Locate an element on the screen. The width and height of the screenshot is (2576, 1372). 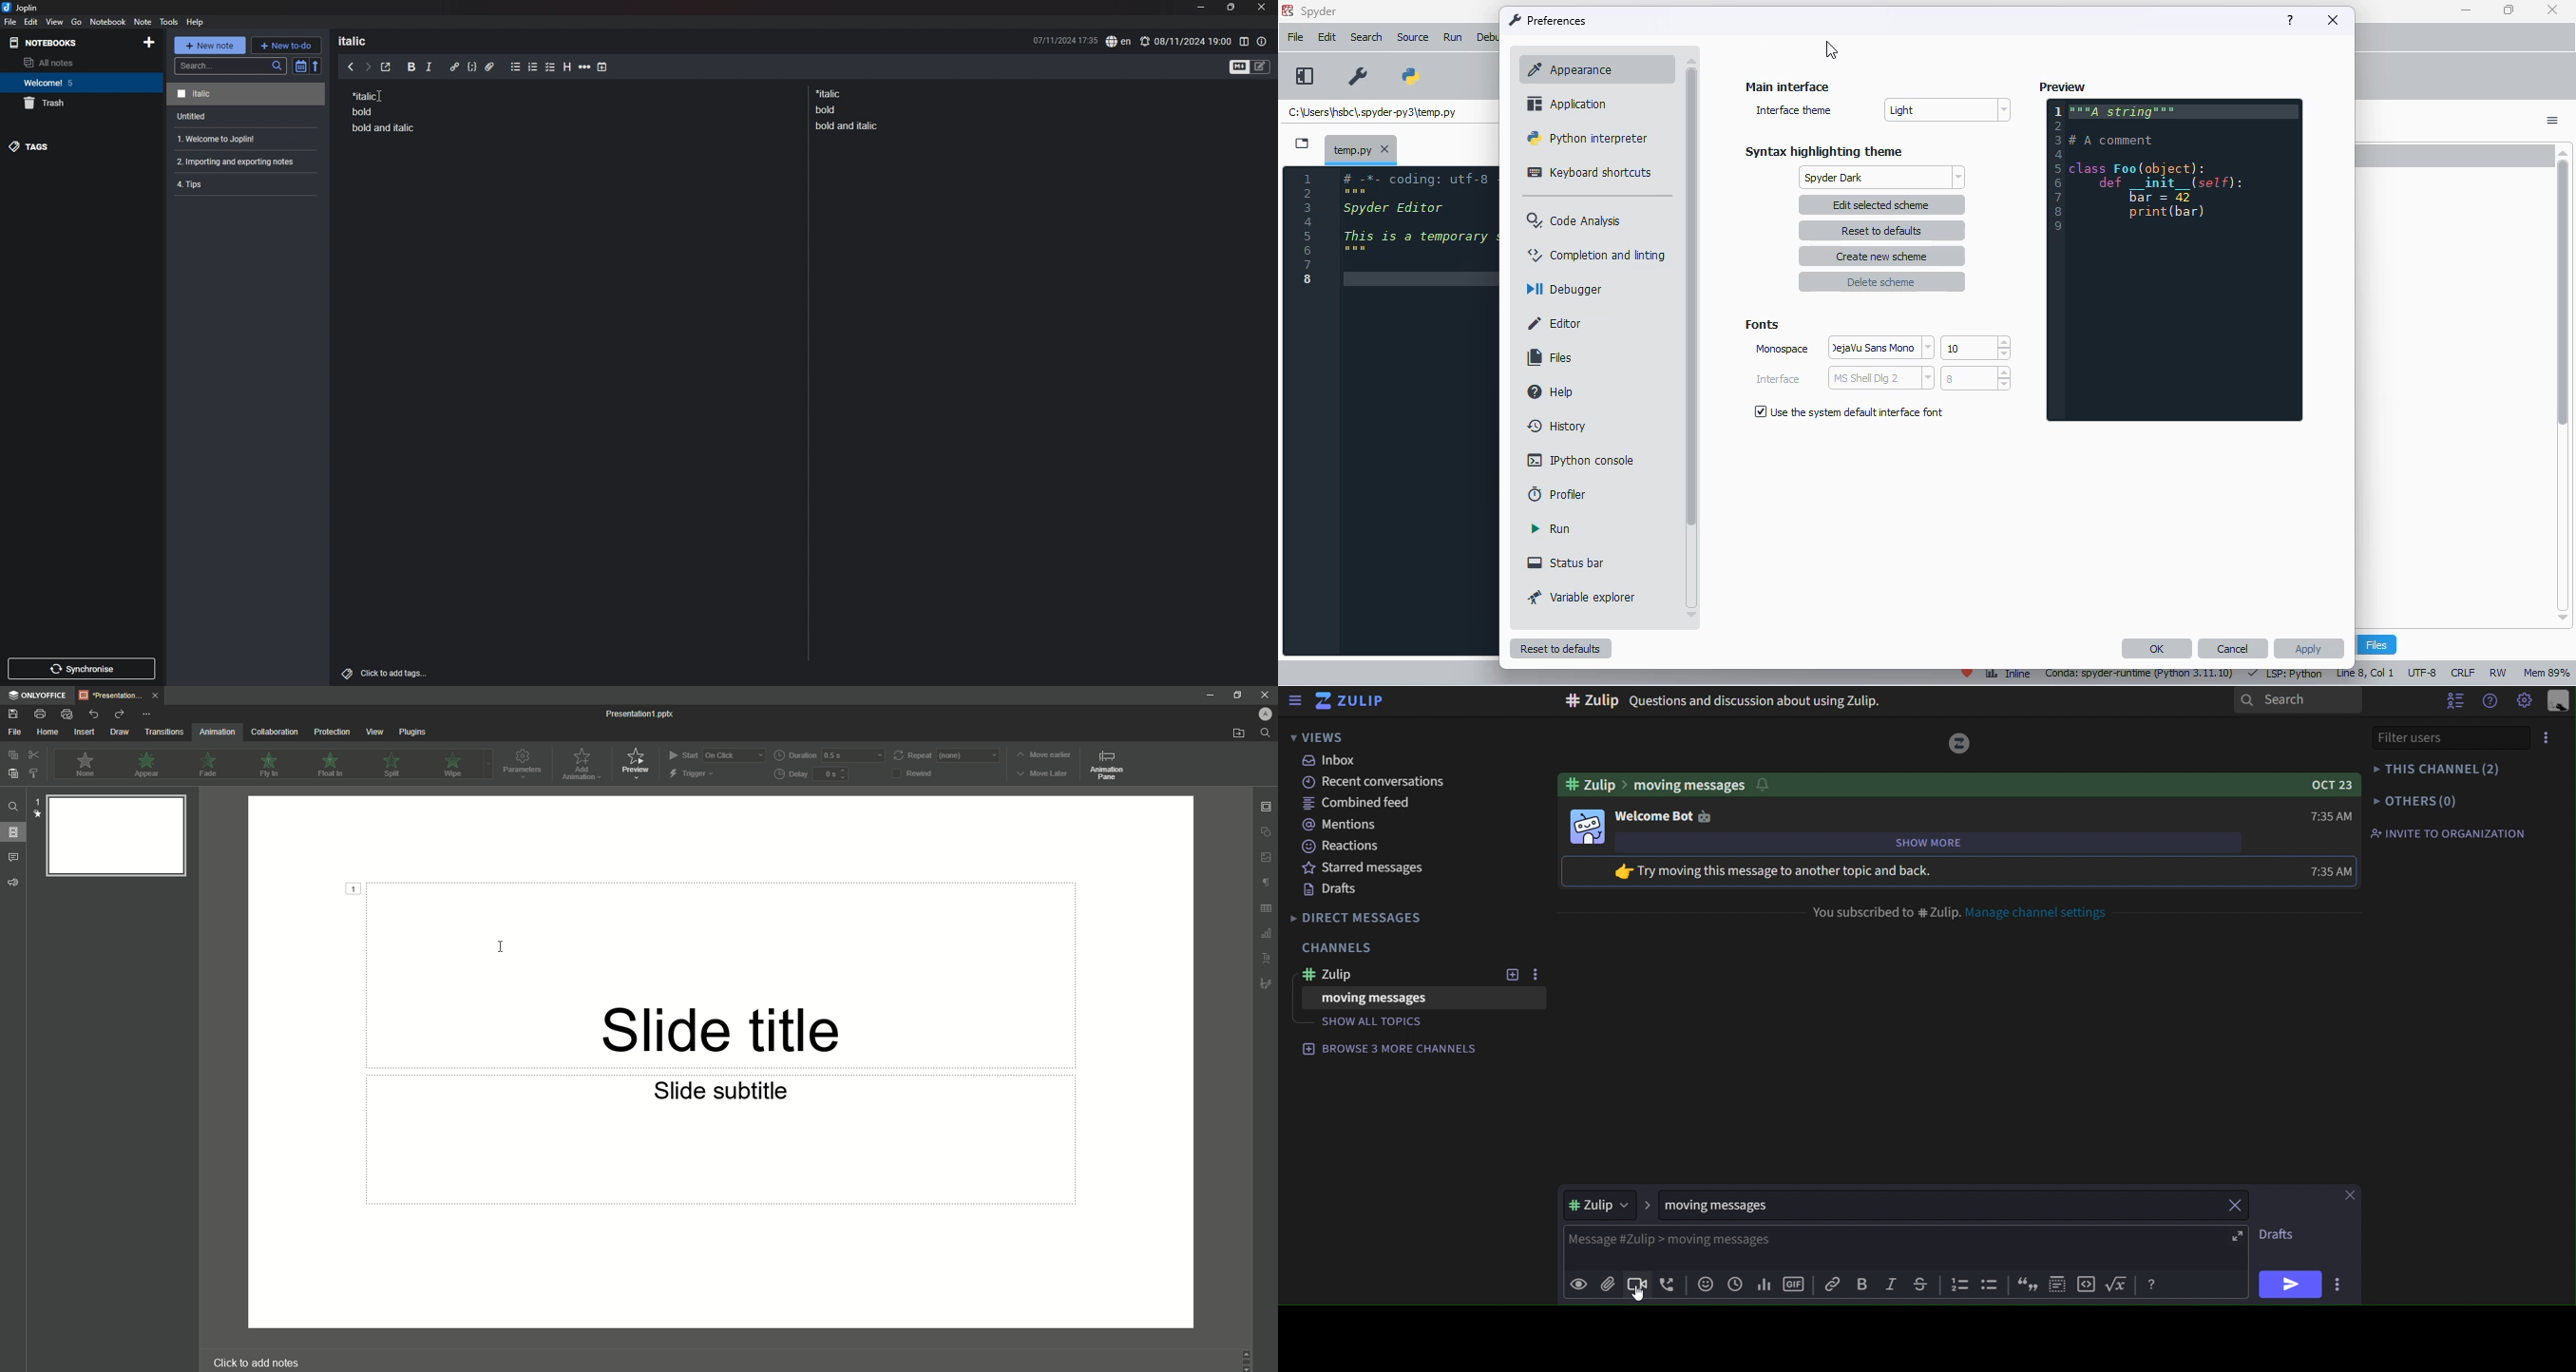
editor is located at coordinates (1555, 323).